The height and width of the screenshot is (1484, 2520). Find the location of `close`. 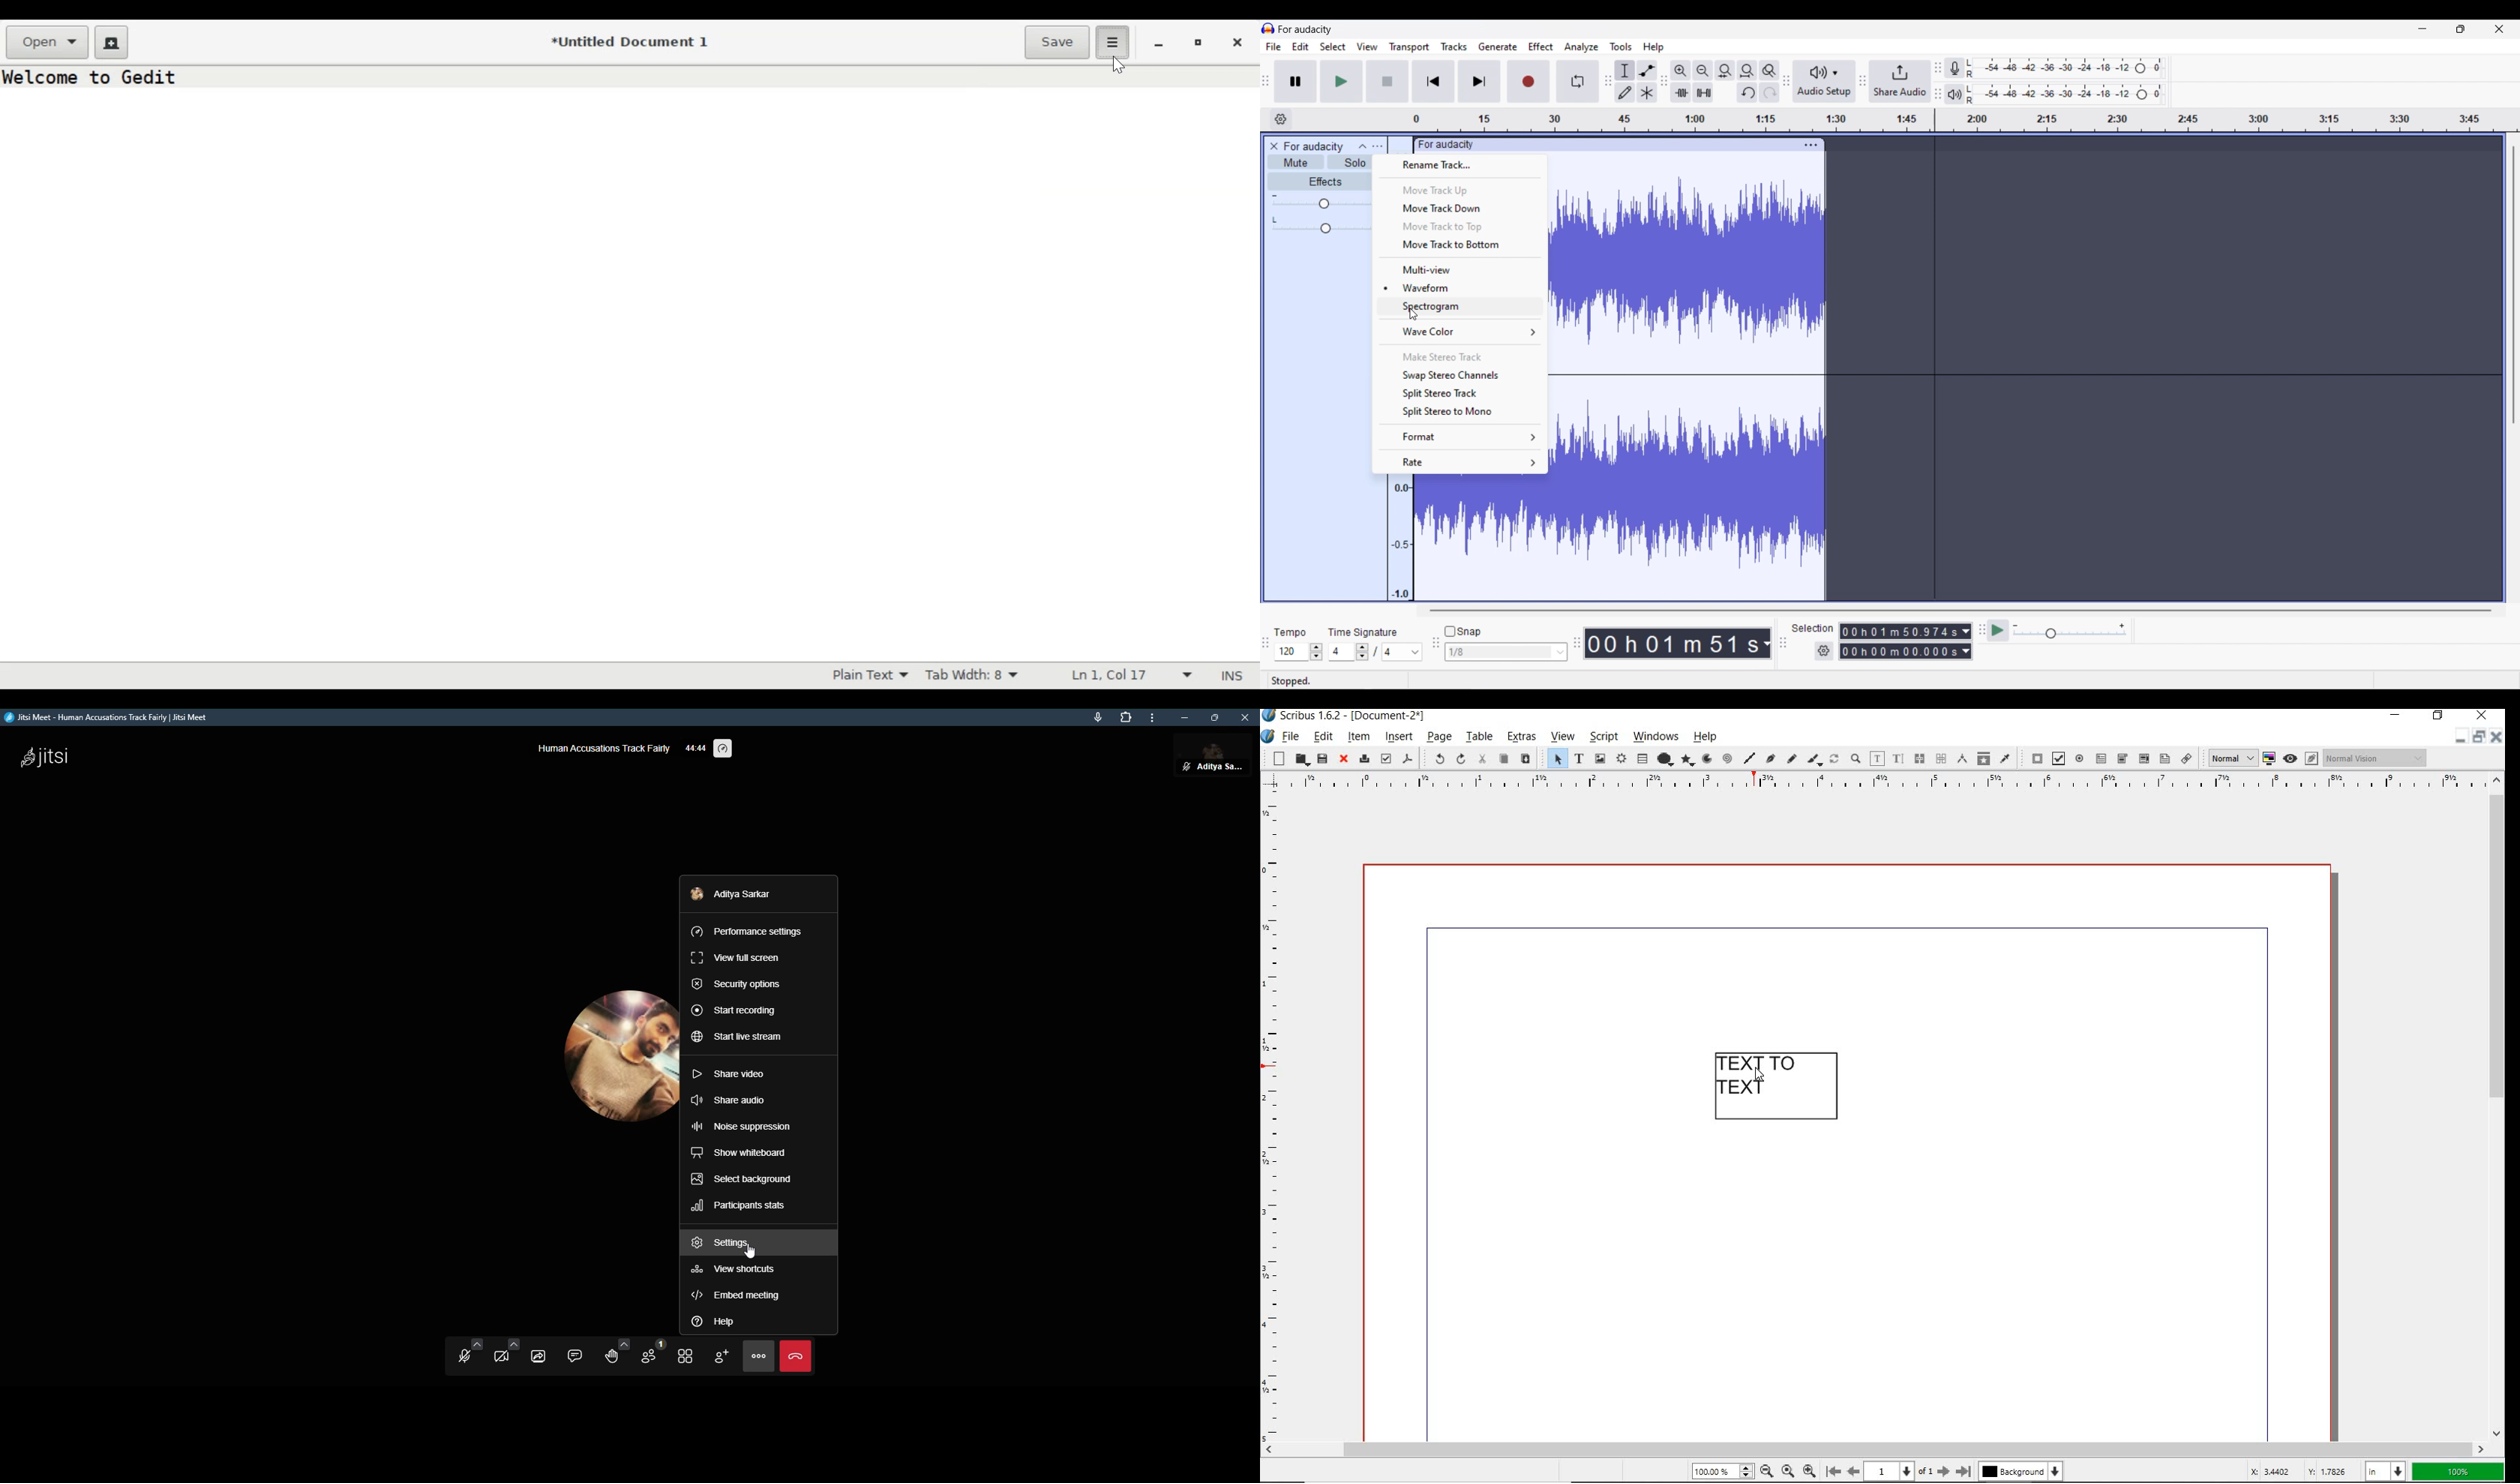

close is located at coordinates (1247, 717).